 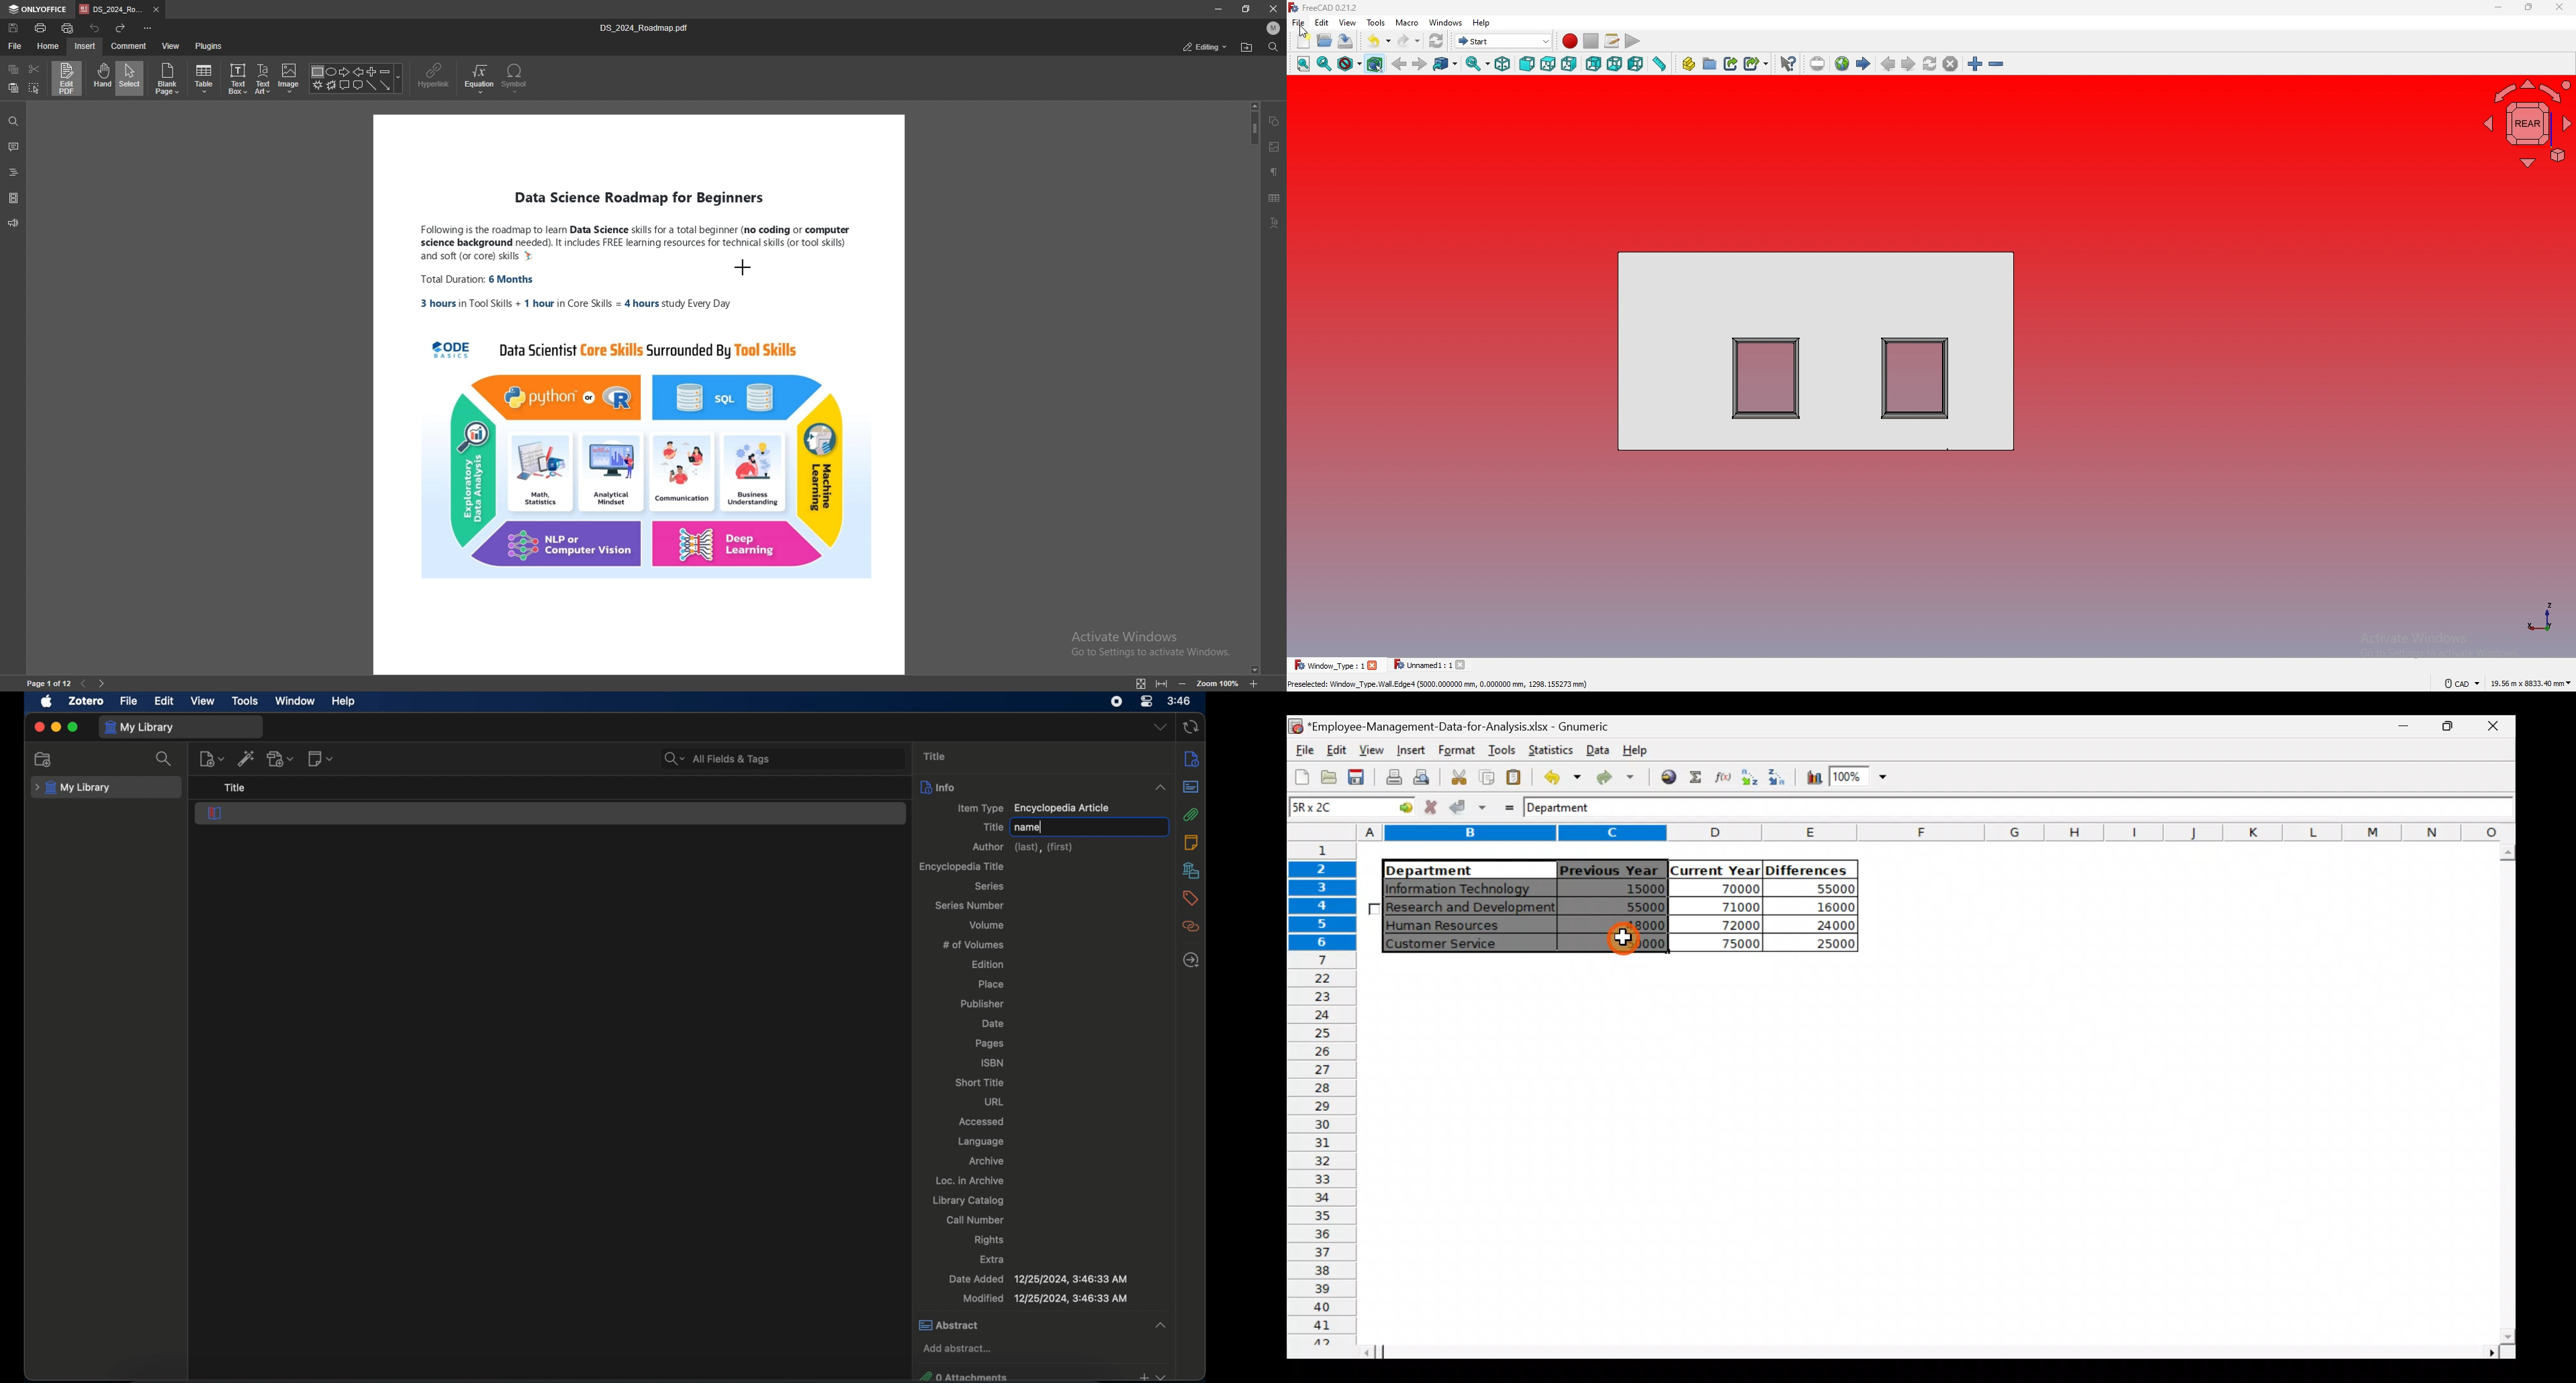 I want to click on close, so click(x=2559, y=7).